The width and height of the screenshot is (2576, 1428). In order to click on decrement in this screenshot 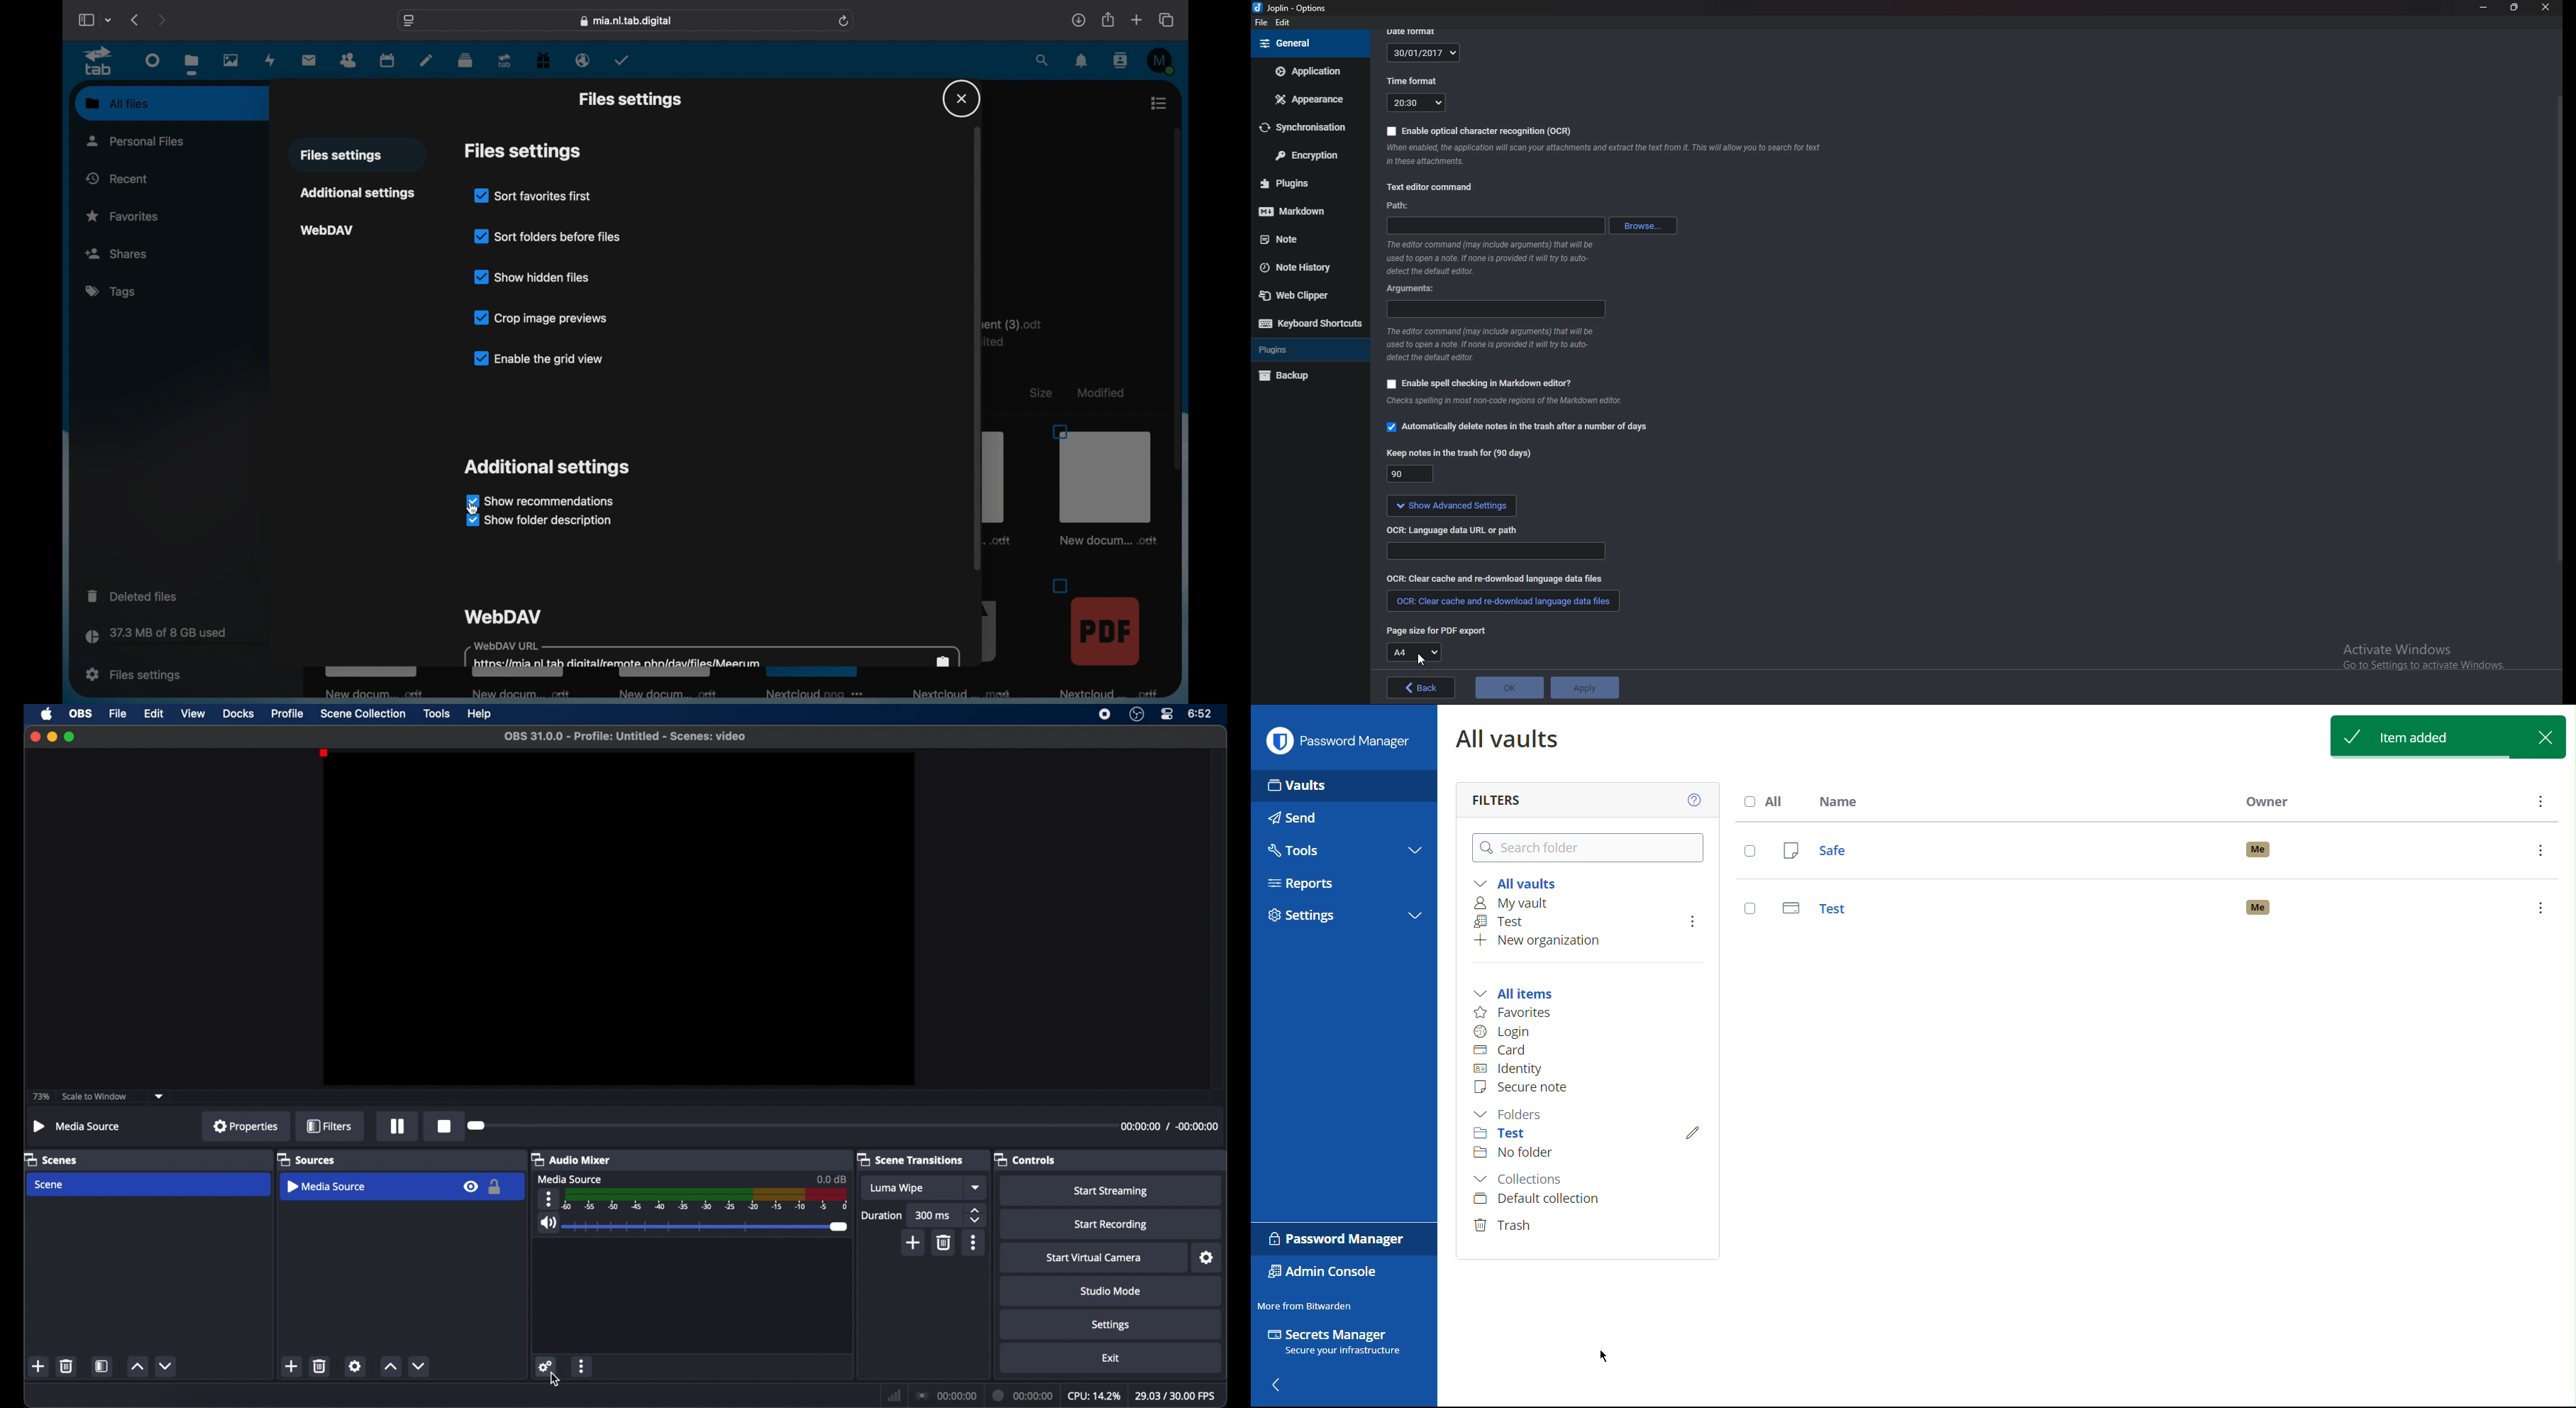, I will do `click(166, 1365)`.